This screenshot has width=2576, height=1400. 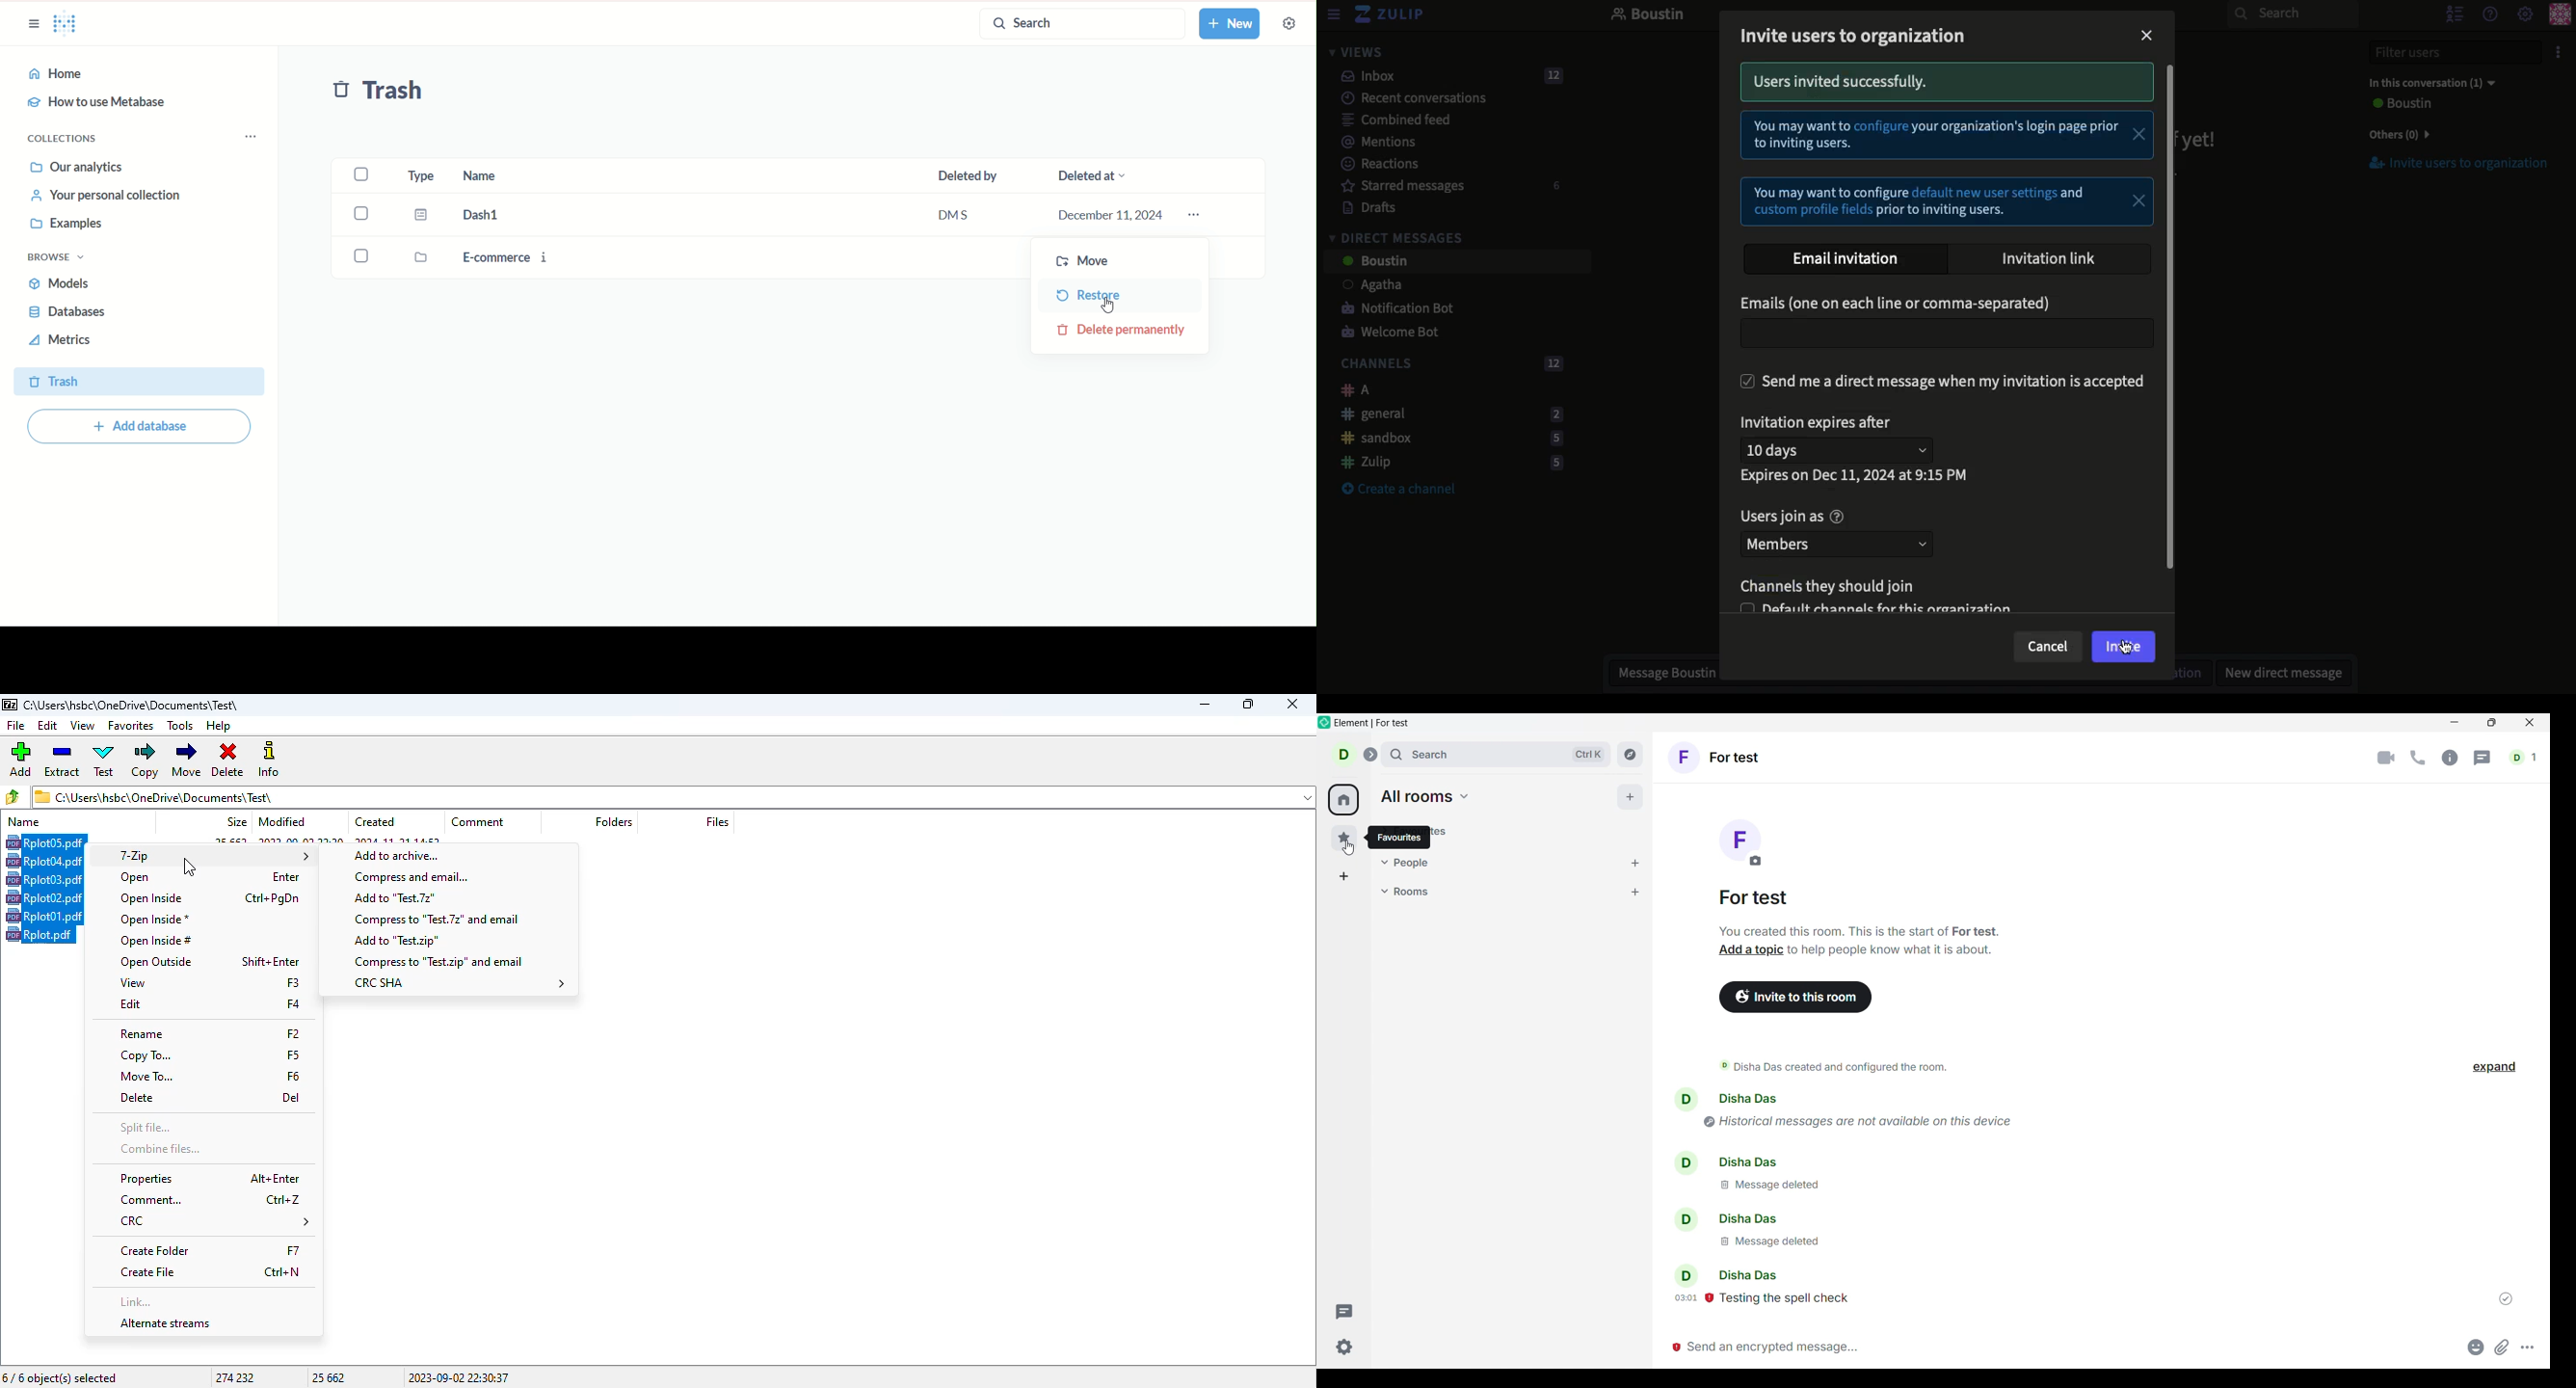 What do you see at coordinates (1355, 52) in the screenshot?
I see `Views` at bounding box center [1355, 52].